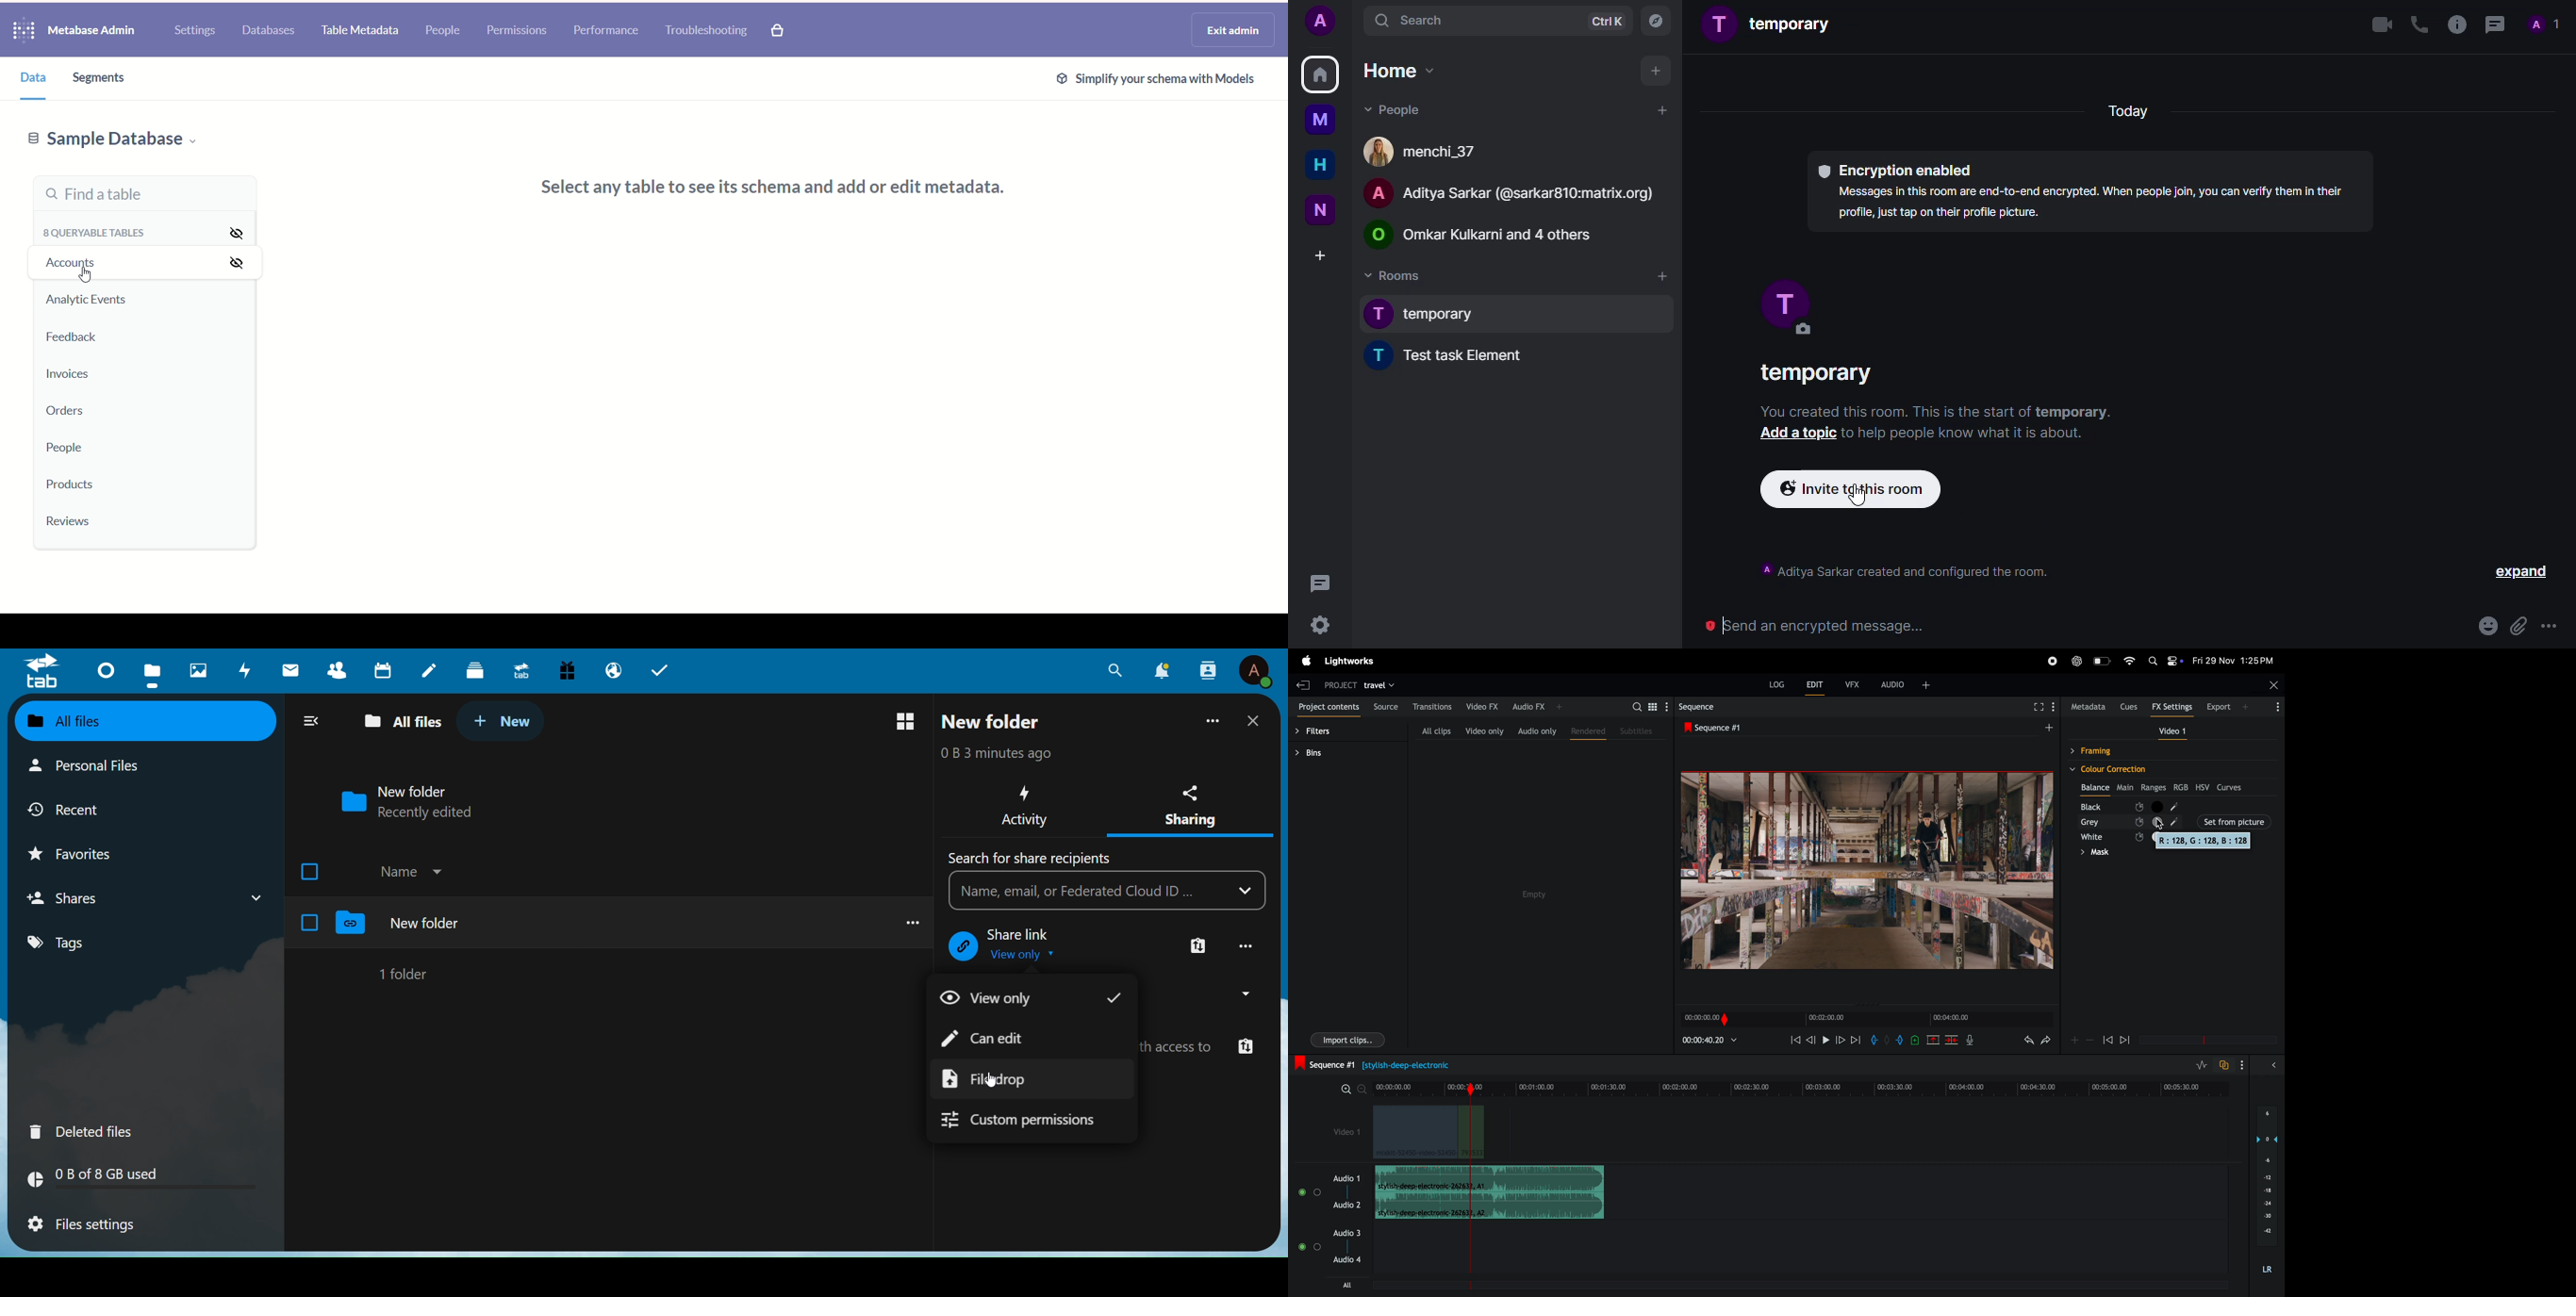 This screenshot has height=1316, width=2576. What do you see at coordinates (1874, 1040) in the screenshot?
I see `add in mark` at bounding box center [1874, 1040].